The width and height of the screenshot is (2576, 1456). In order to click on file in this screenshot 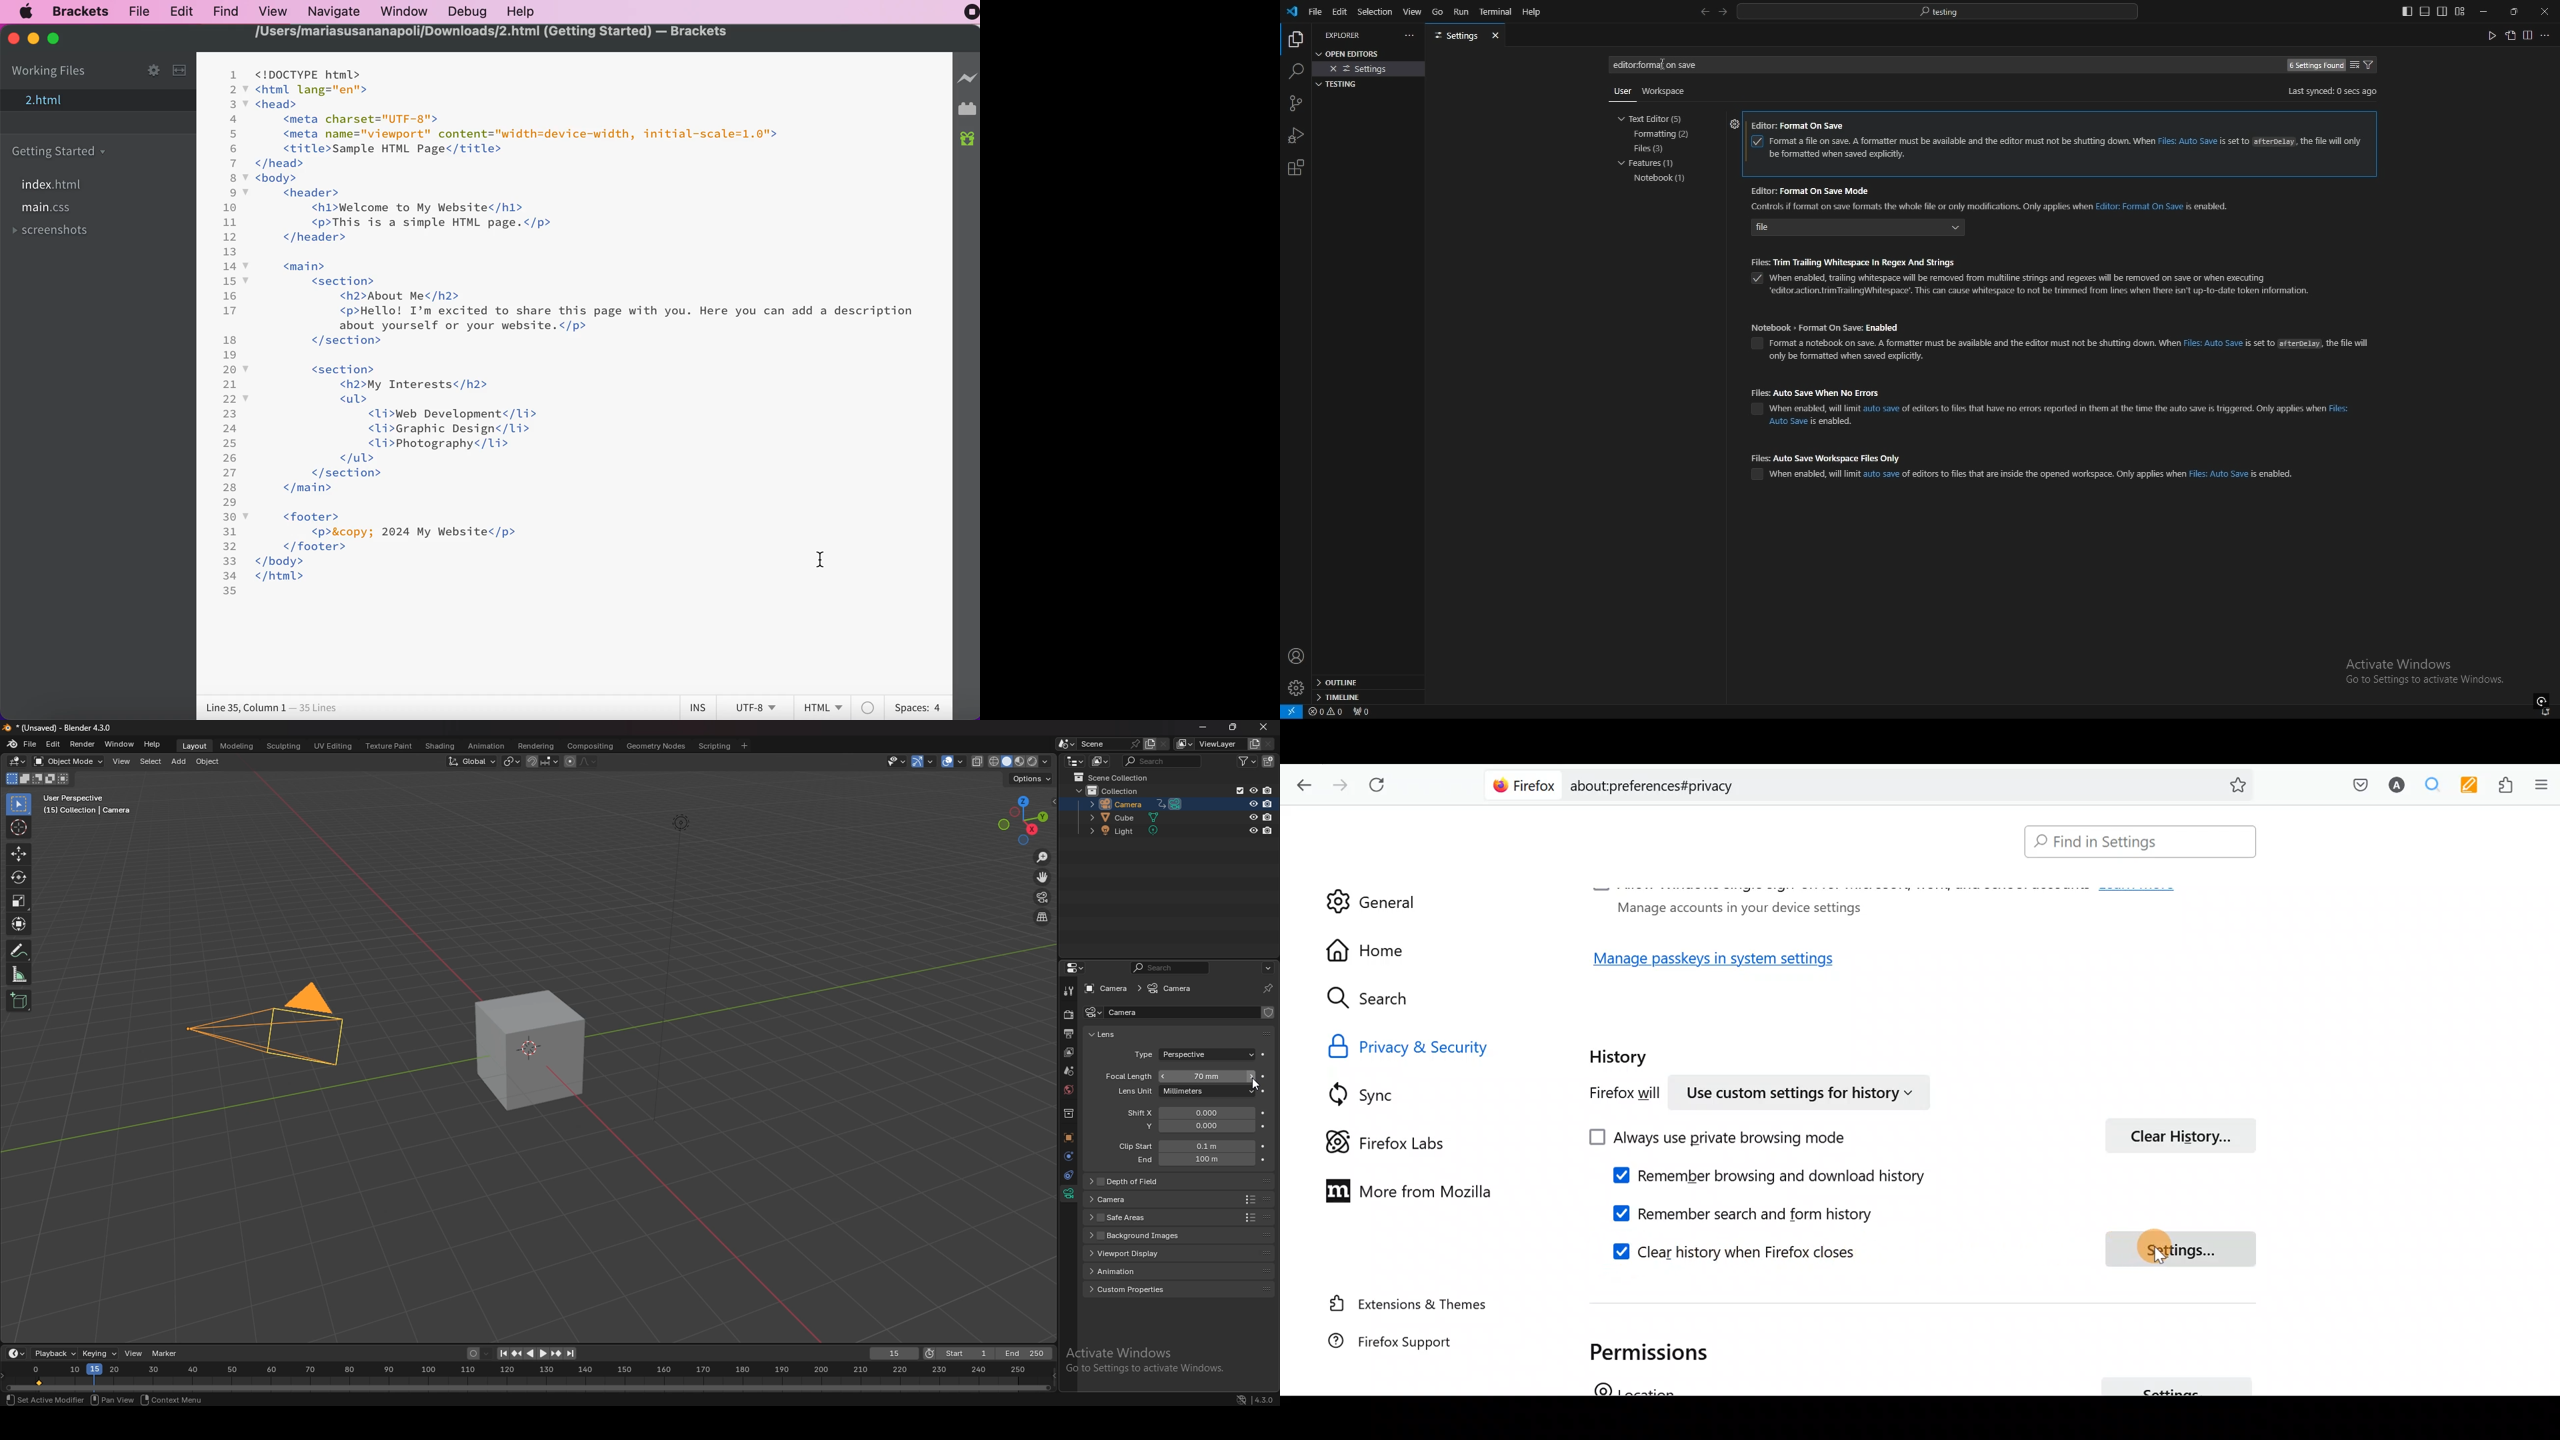, I will do `click(31, 745)`.